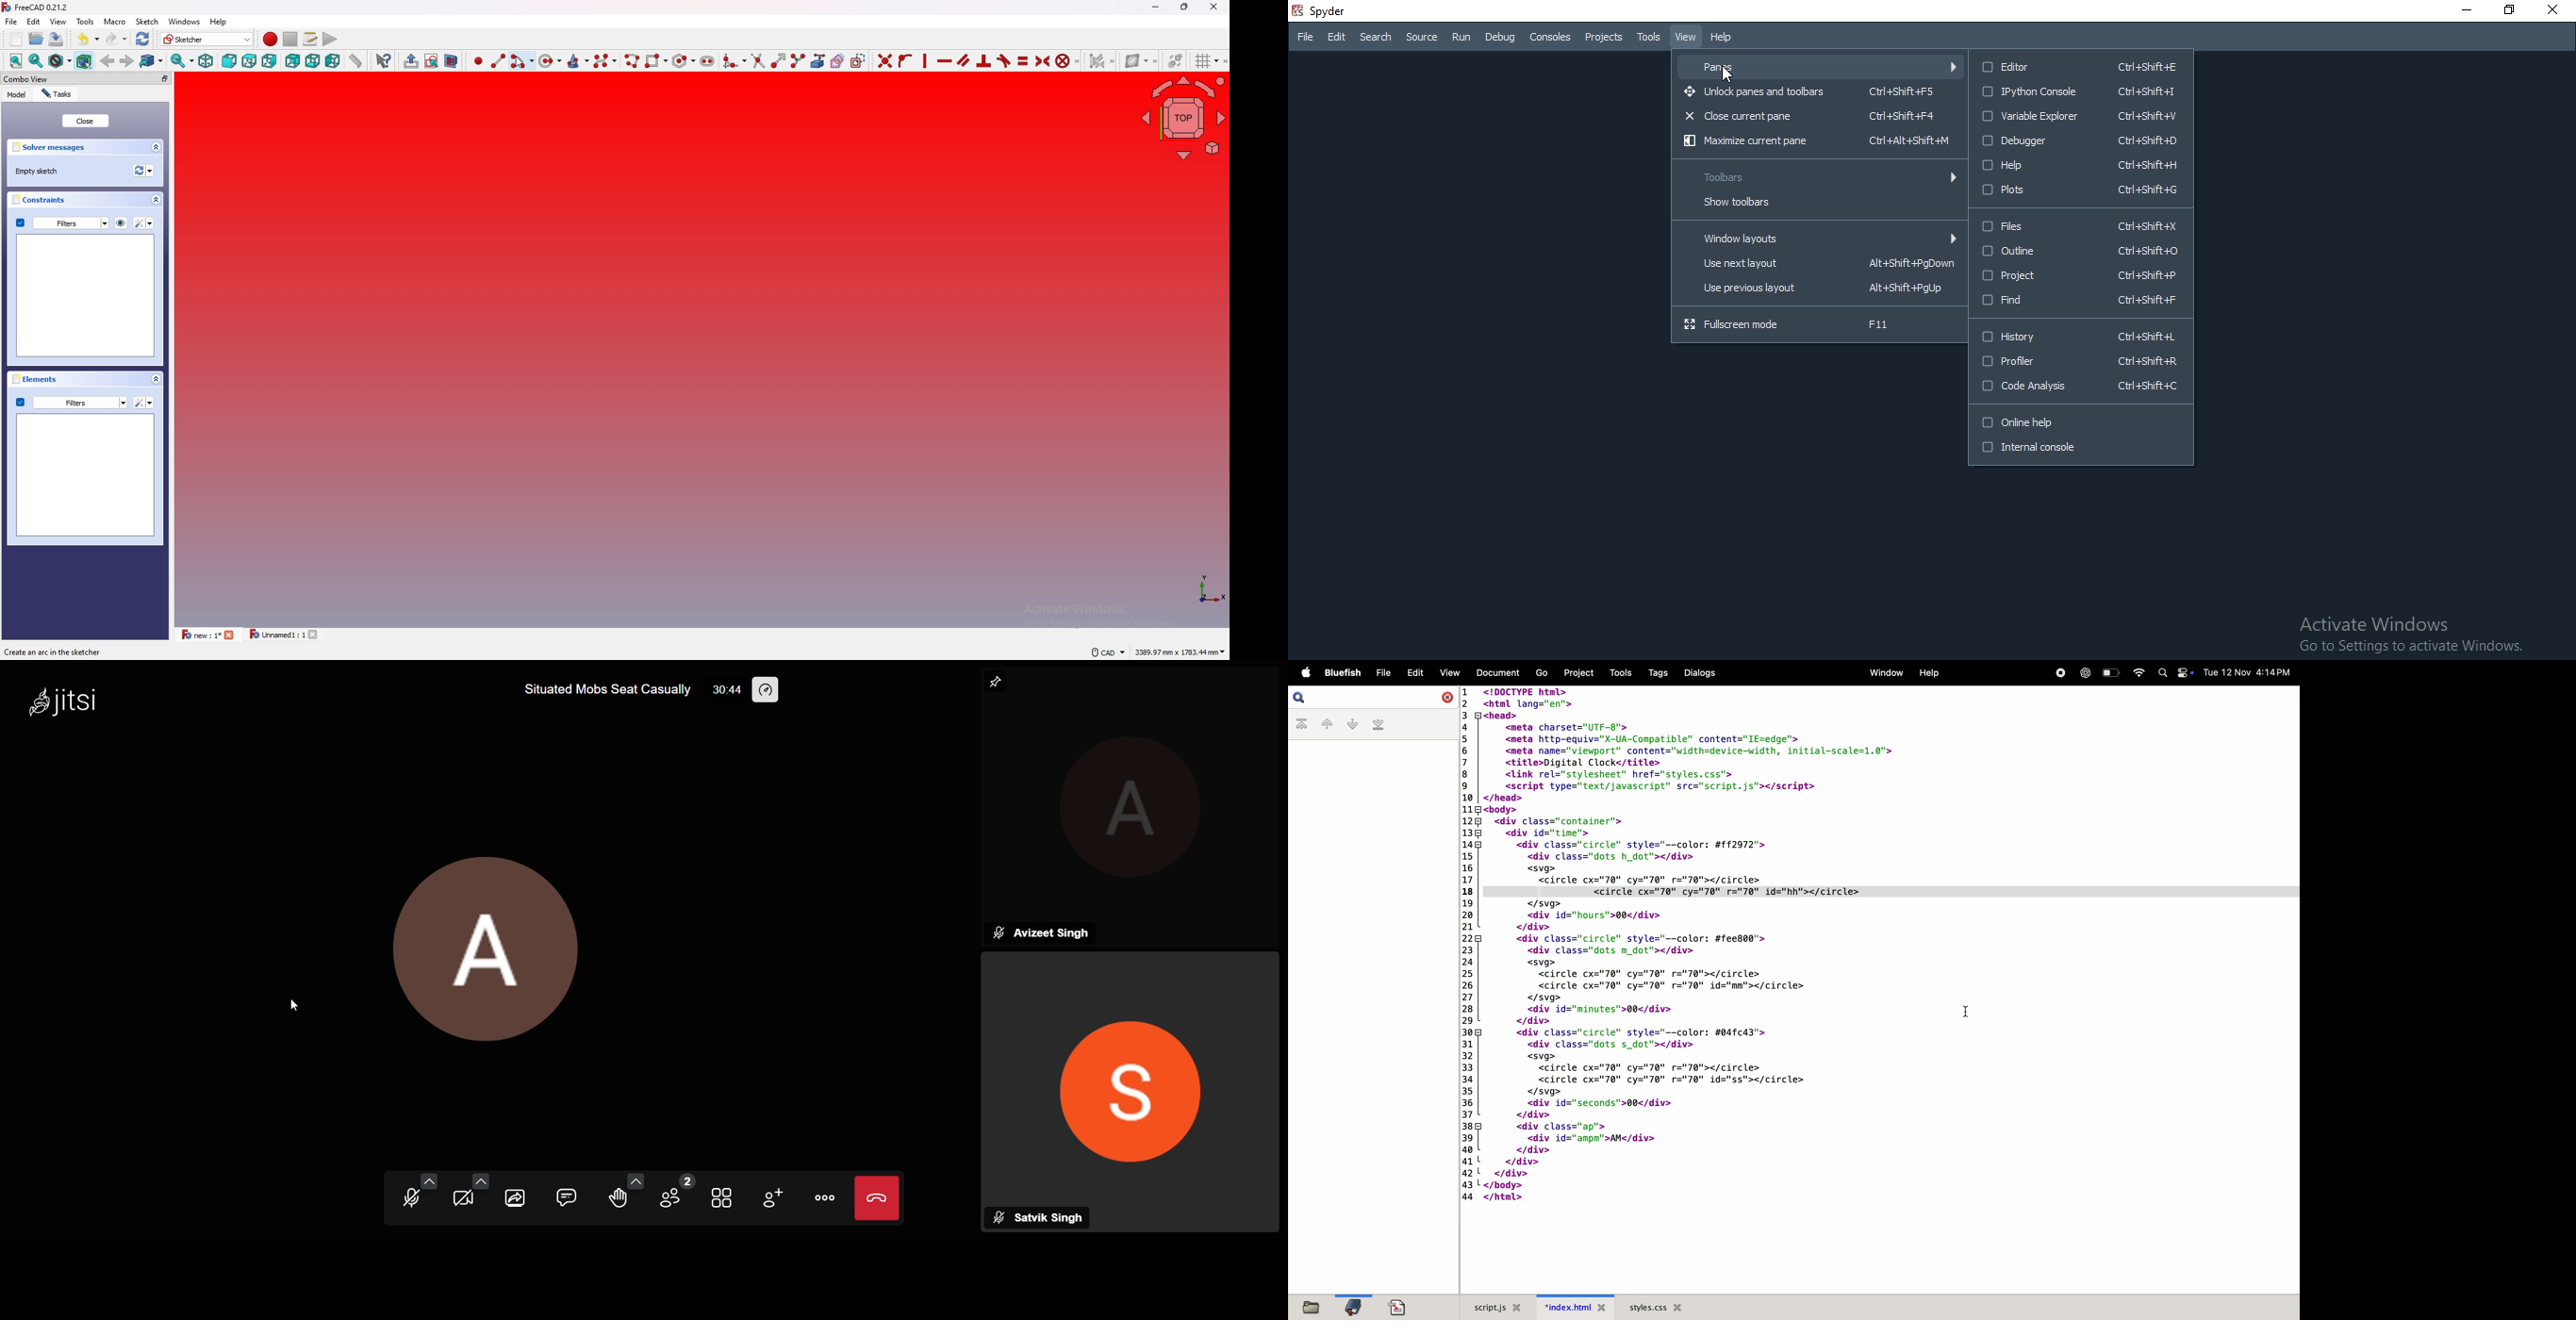  What do you see at coordinates (2081, 421) in the screenshot?
I see `Online help` at bounding box center [2081, 421].